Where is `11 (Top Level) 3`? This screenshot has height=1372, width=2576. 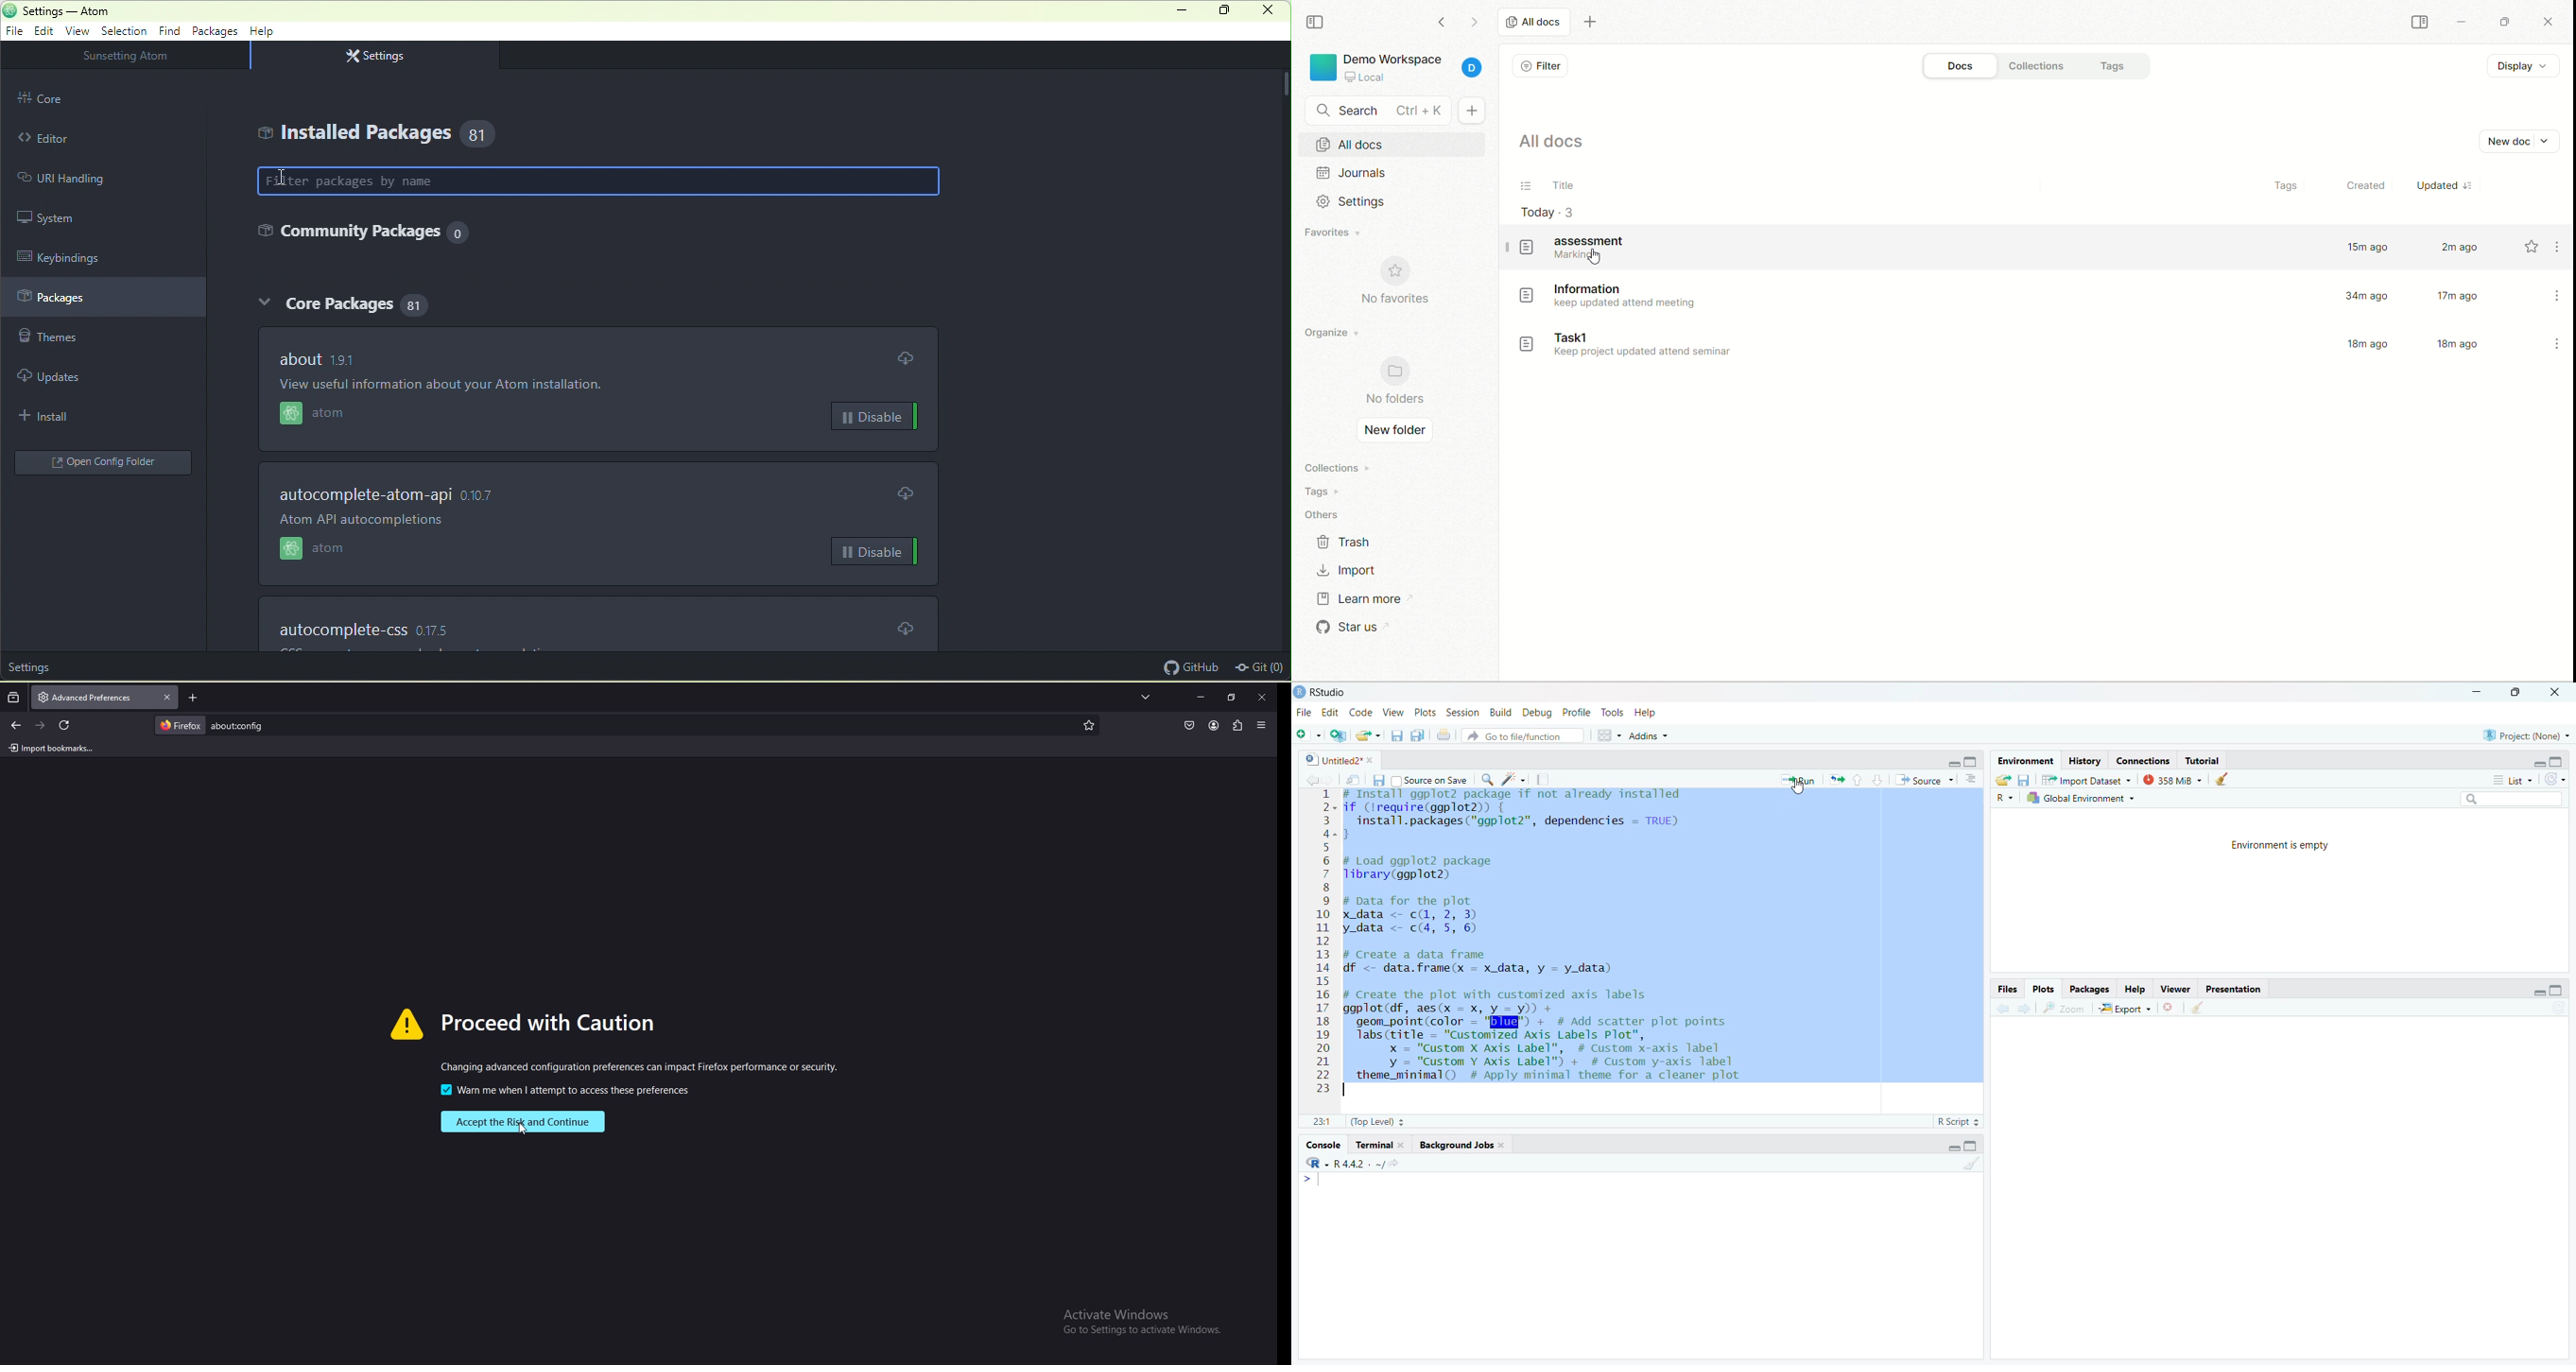 11 (Top Level) 3 is located at coordinates (1366, 1122).